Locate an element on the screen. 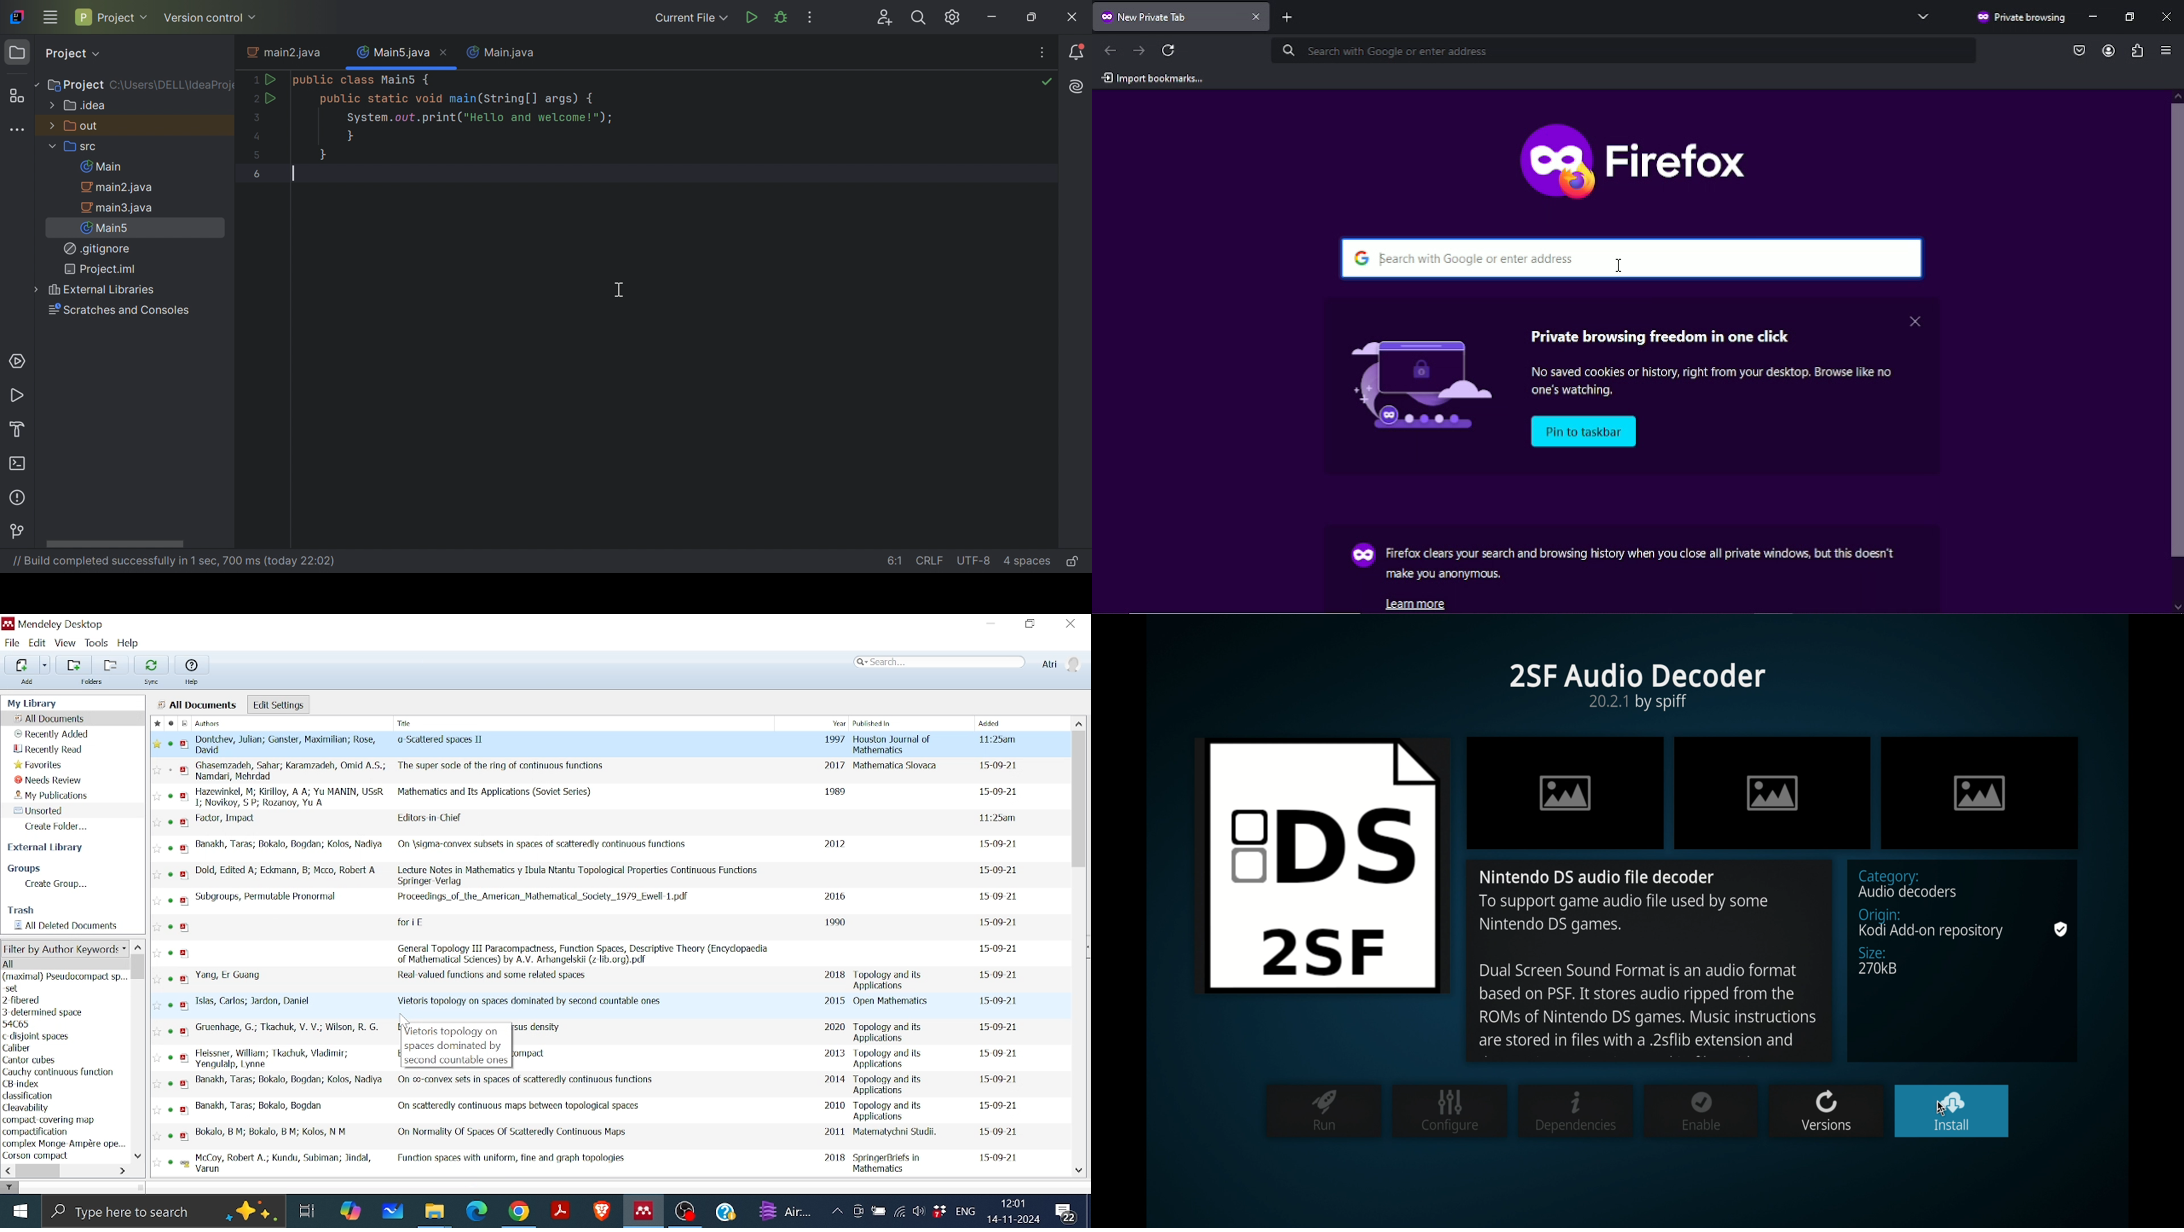 This screenshot has width=2184, height=1232. Favourite is located at coordinates (157, 953).